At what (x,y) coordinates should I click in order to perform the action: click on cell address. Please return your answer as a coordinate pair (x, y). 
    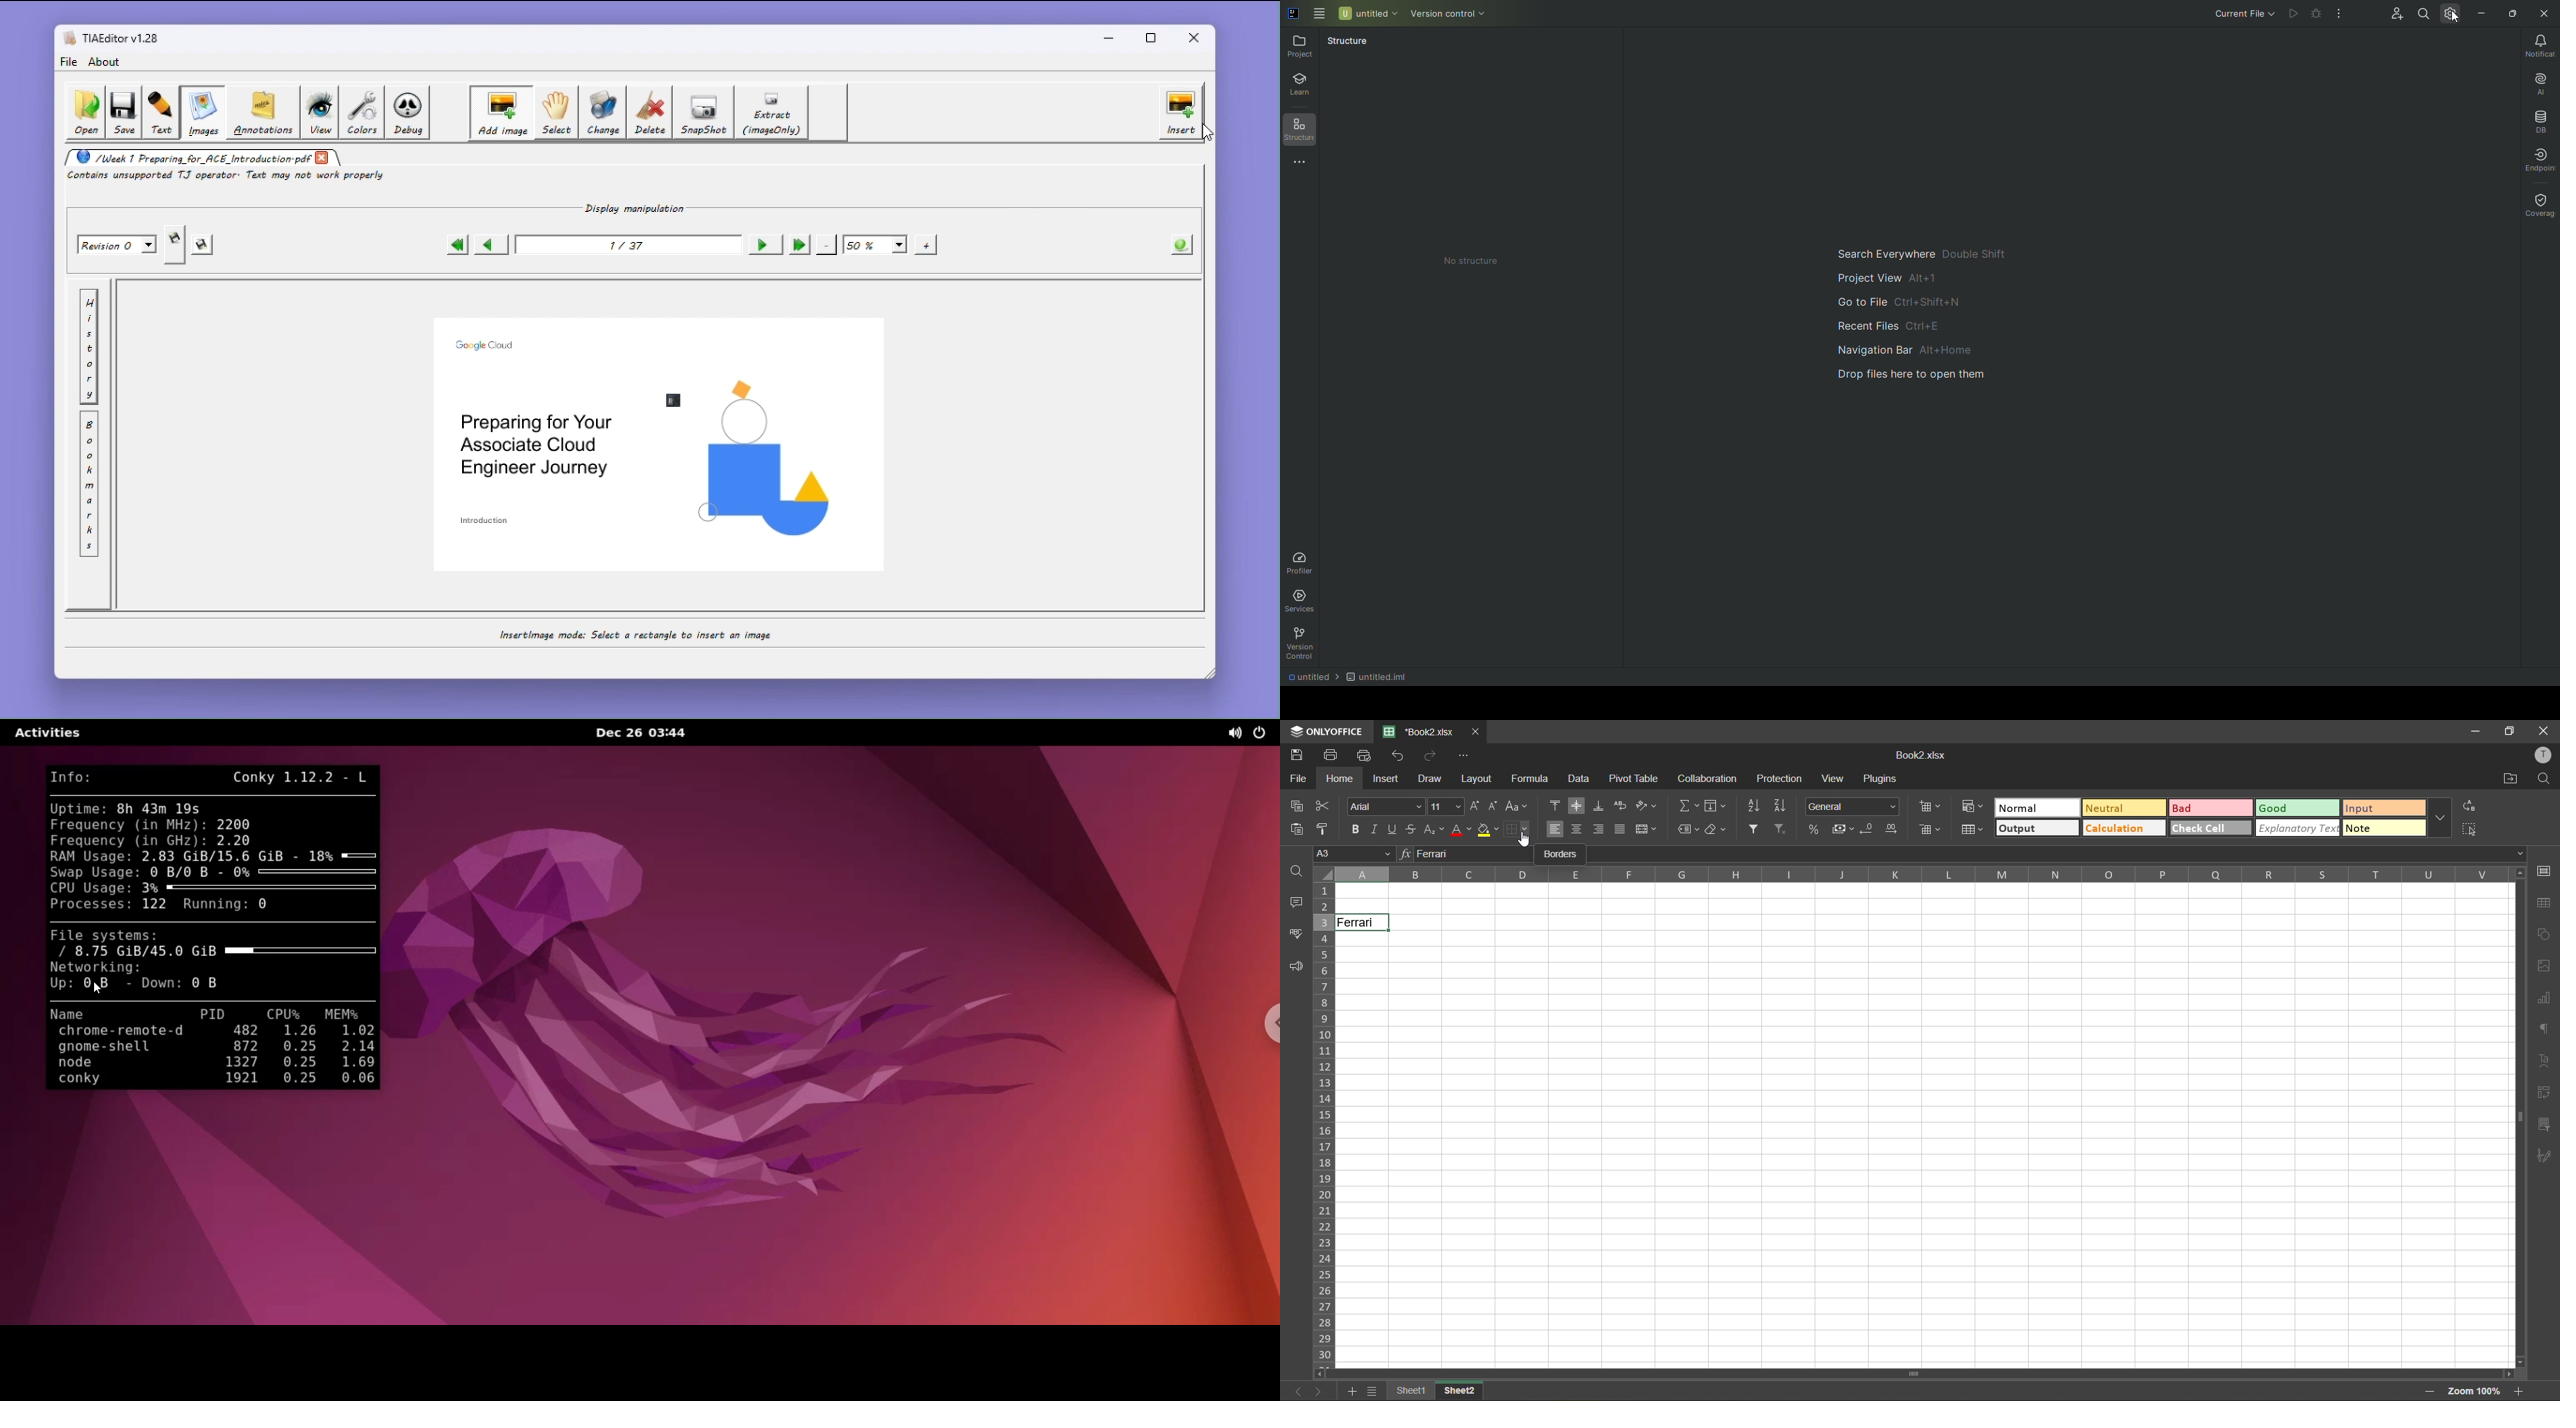
    Looking at the image, I should click on (1353, 855).